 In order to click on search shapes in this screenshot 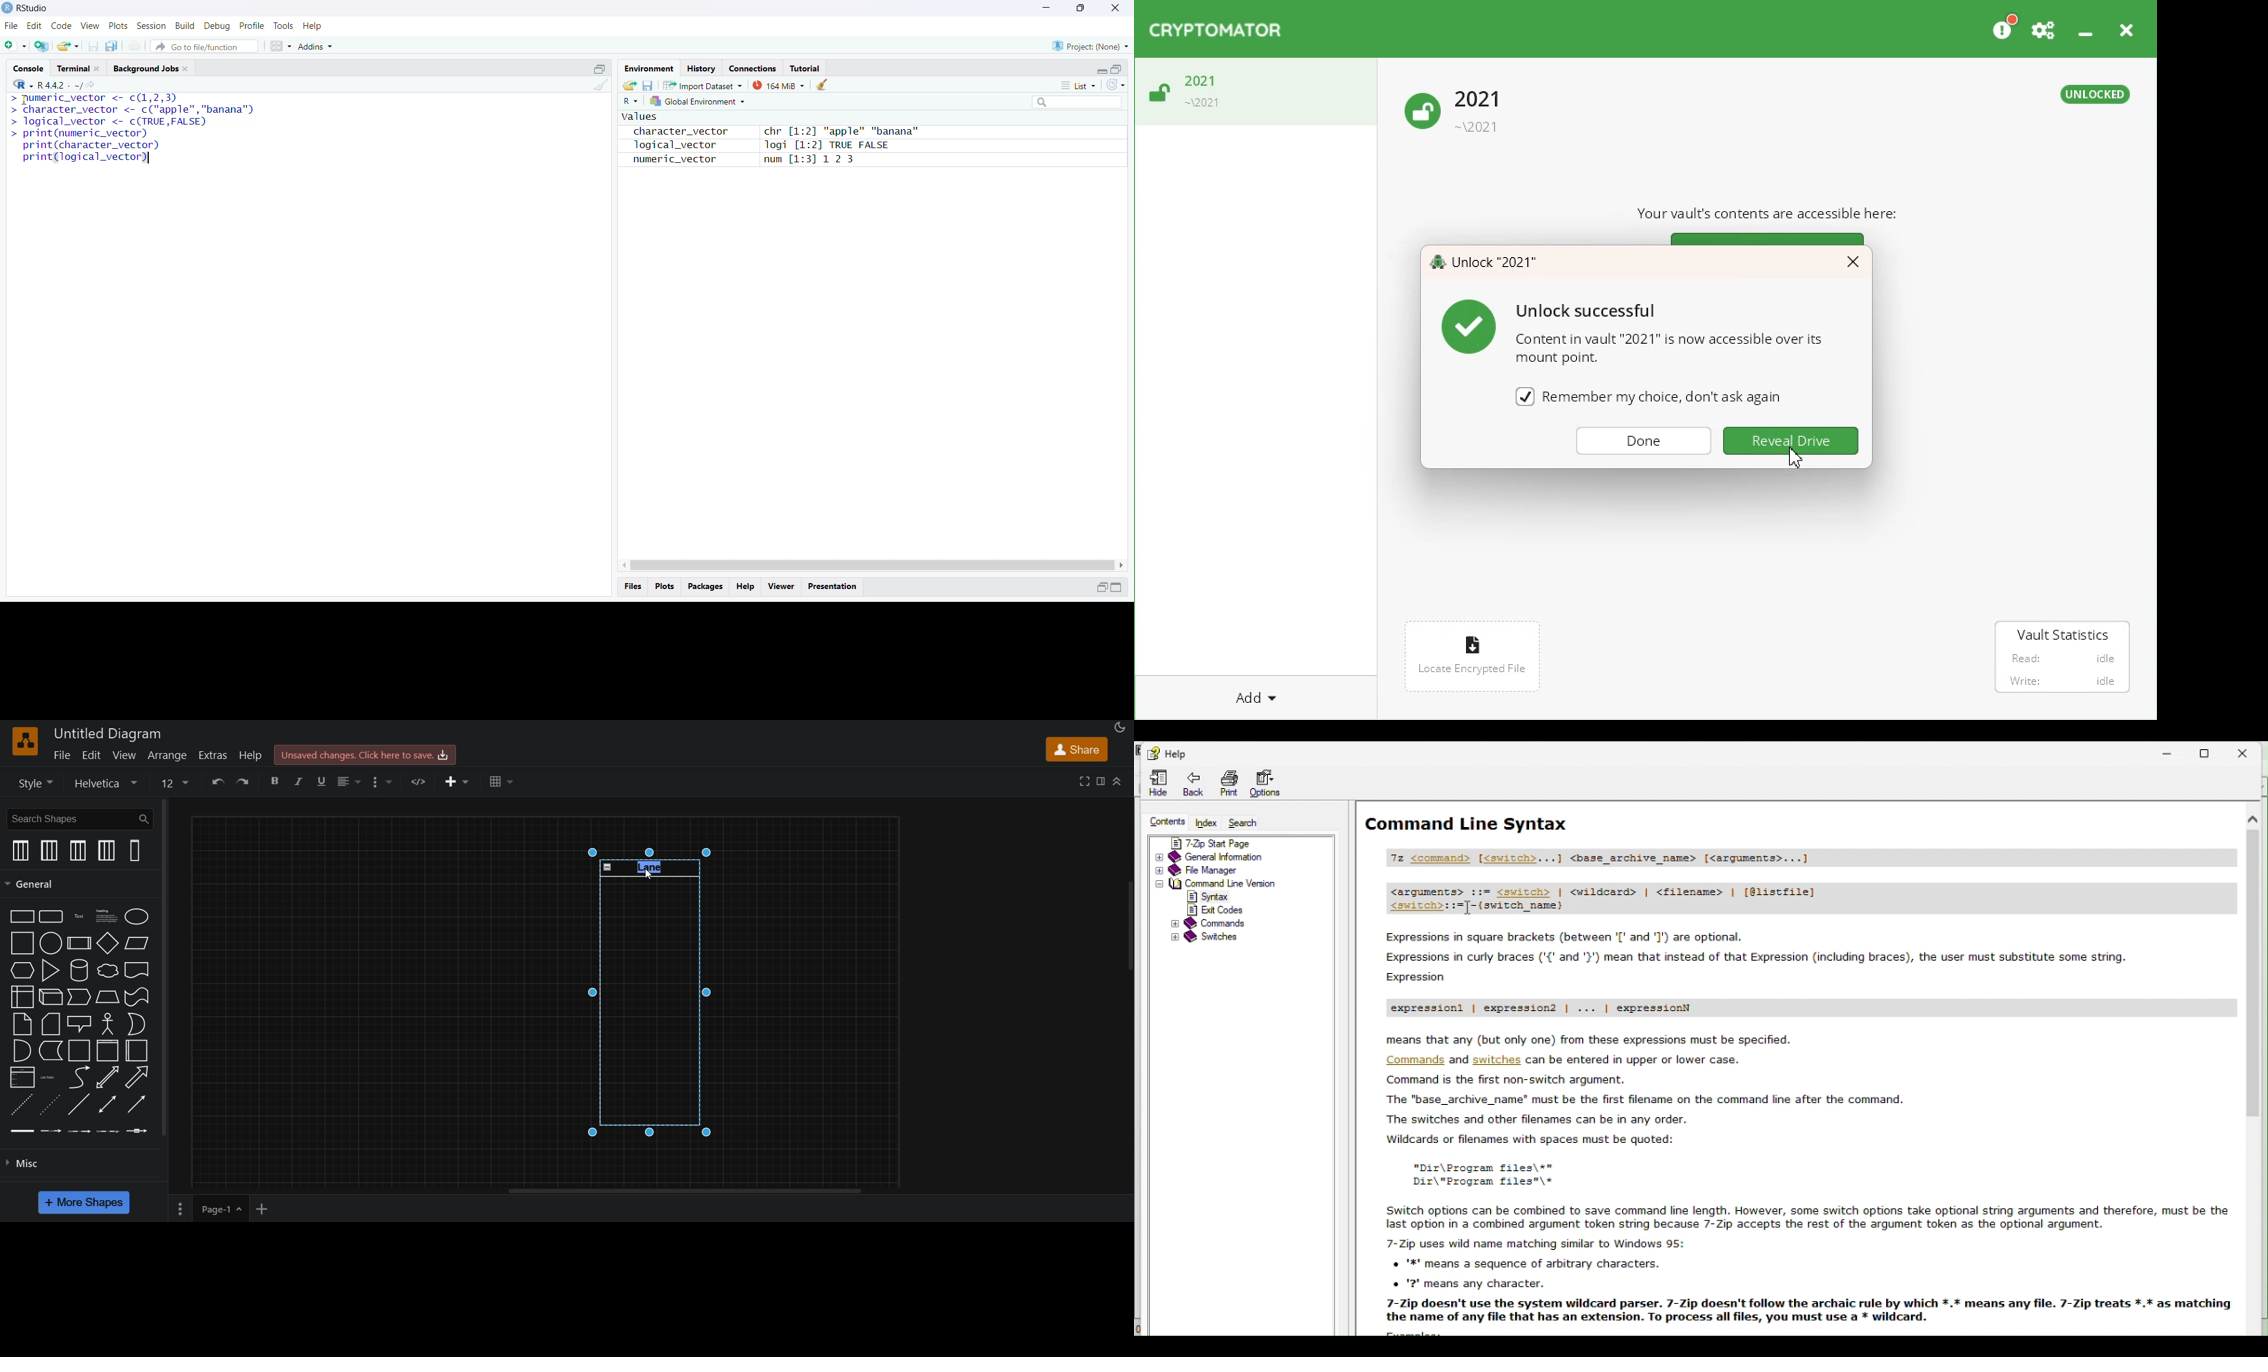, I will do `click(79, 818)`.